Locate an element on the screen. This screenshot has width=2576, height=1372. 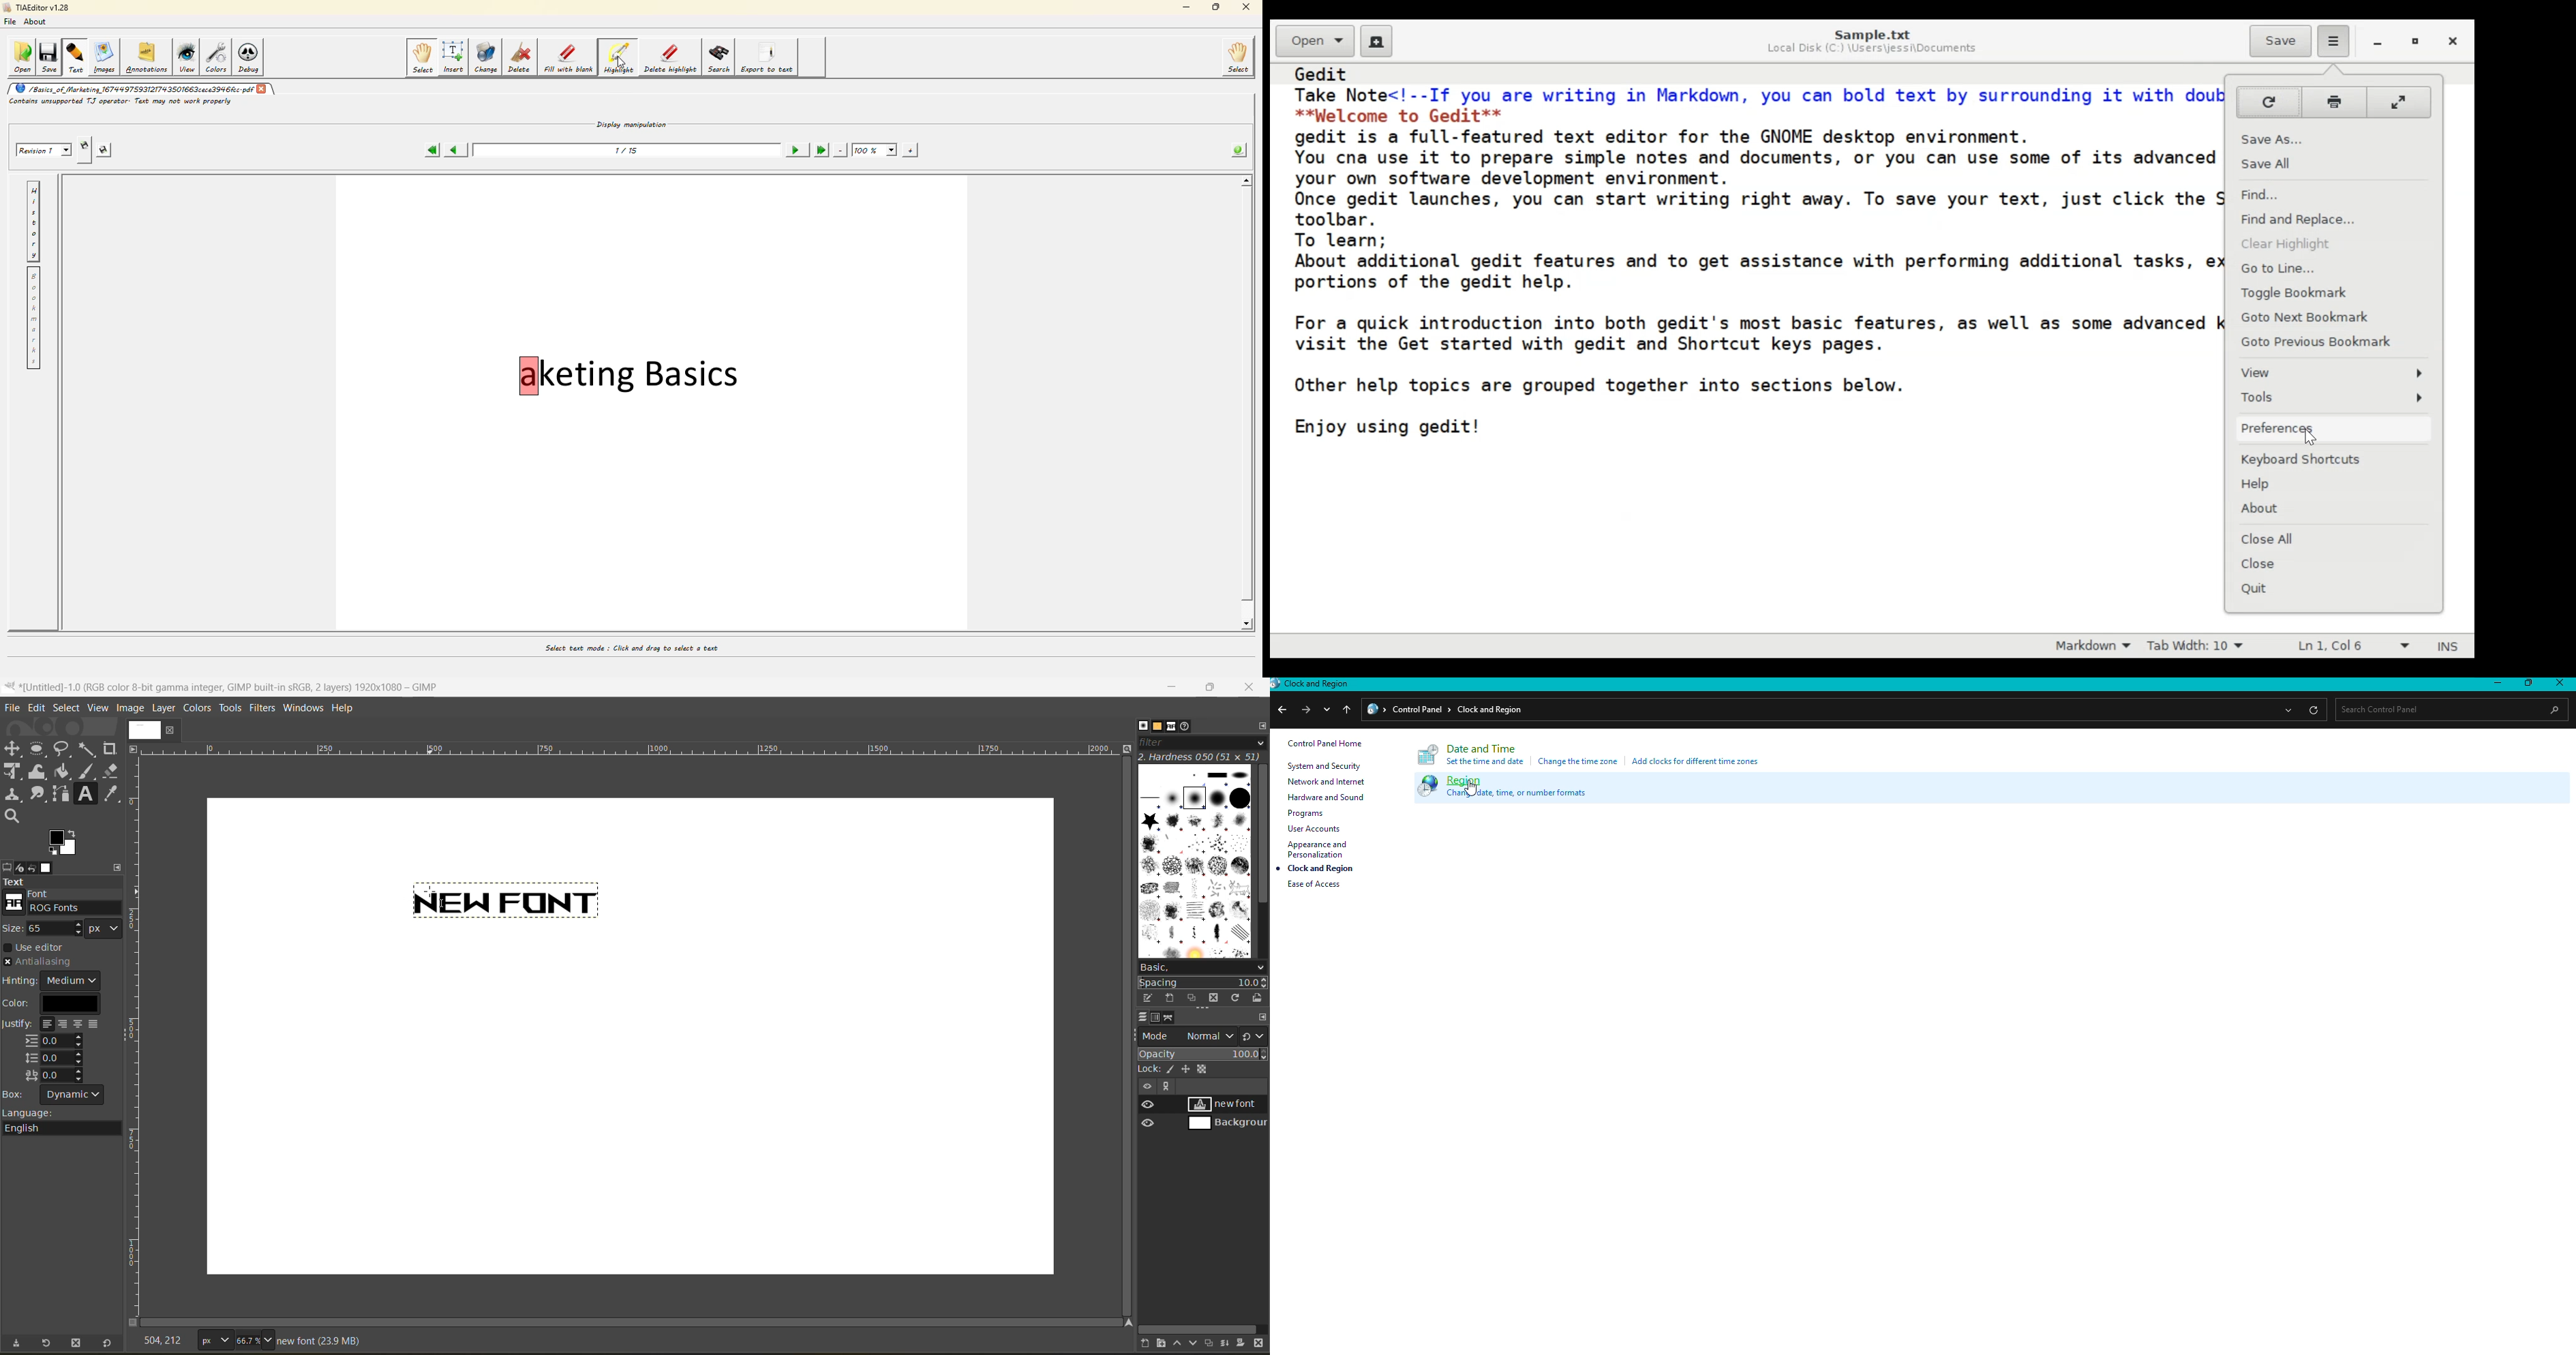
patterns is located at coordinates (1158, 726).